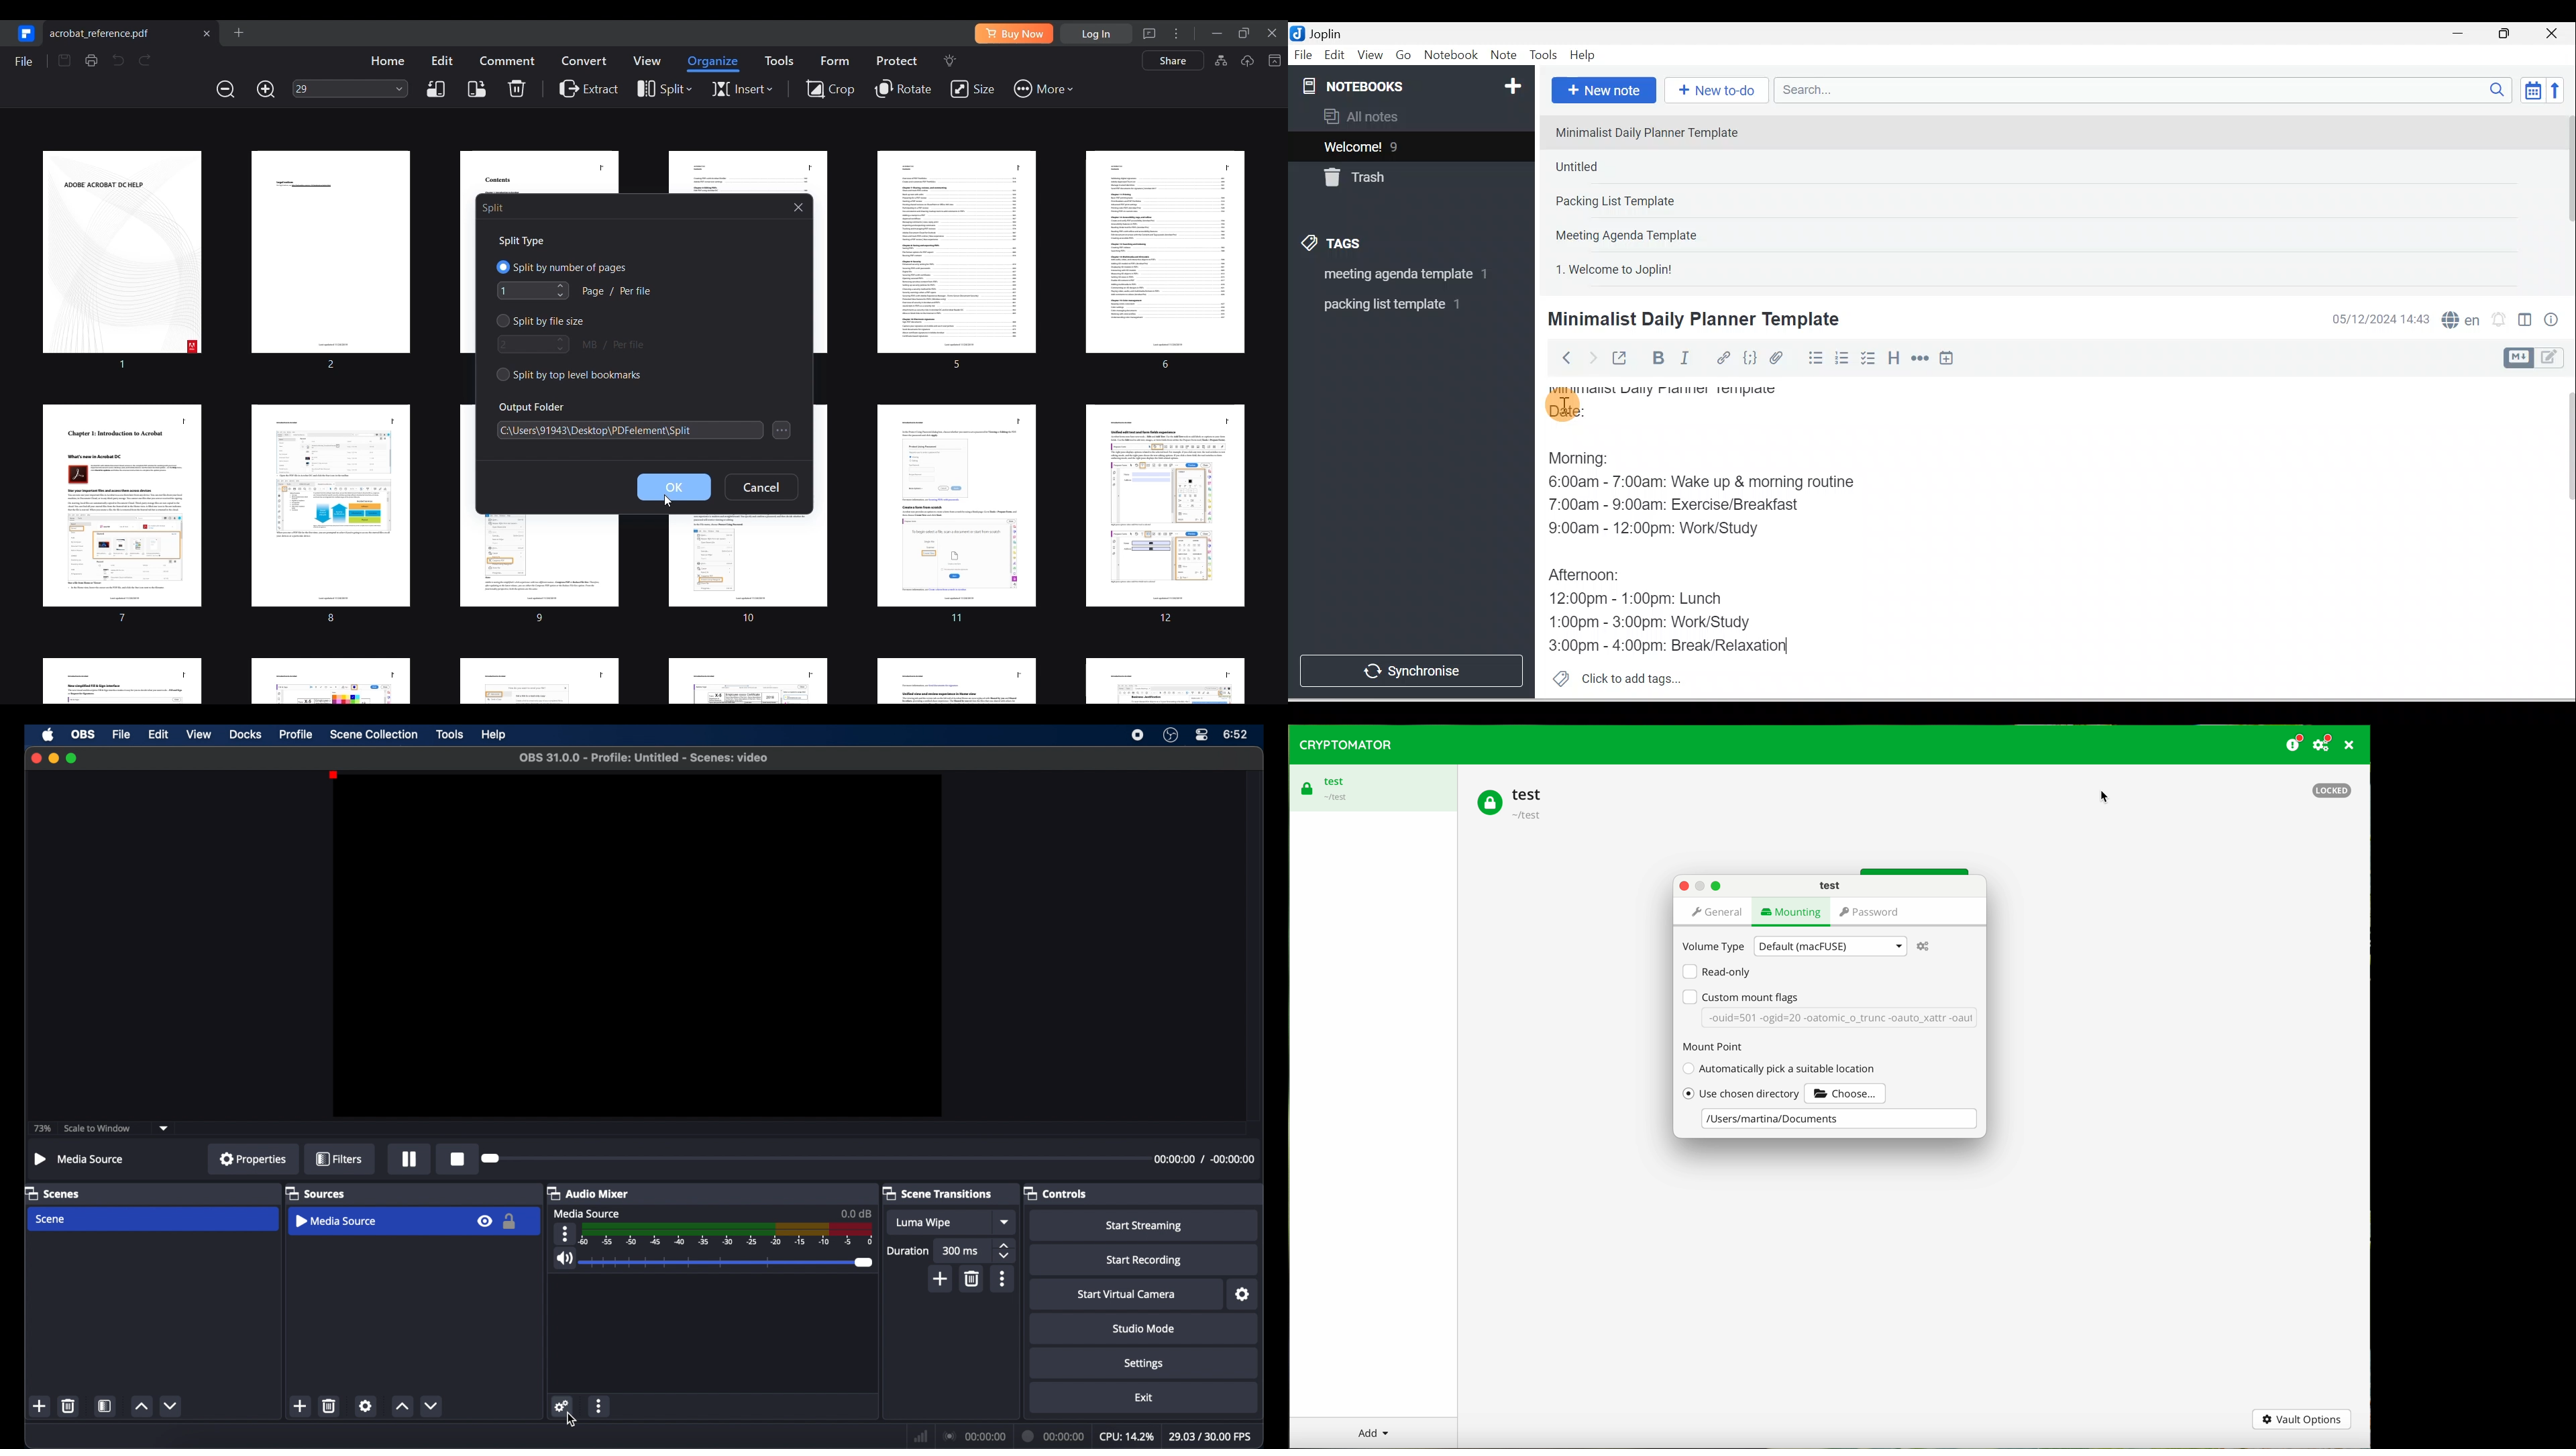 Image resolution: width=2576 pixels, height=1456 pixels. I want to click on Note, so click(1502, 56).